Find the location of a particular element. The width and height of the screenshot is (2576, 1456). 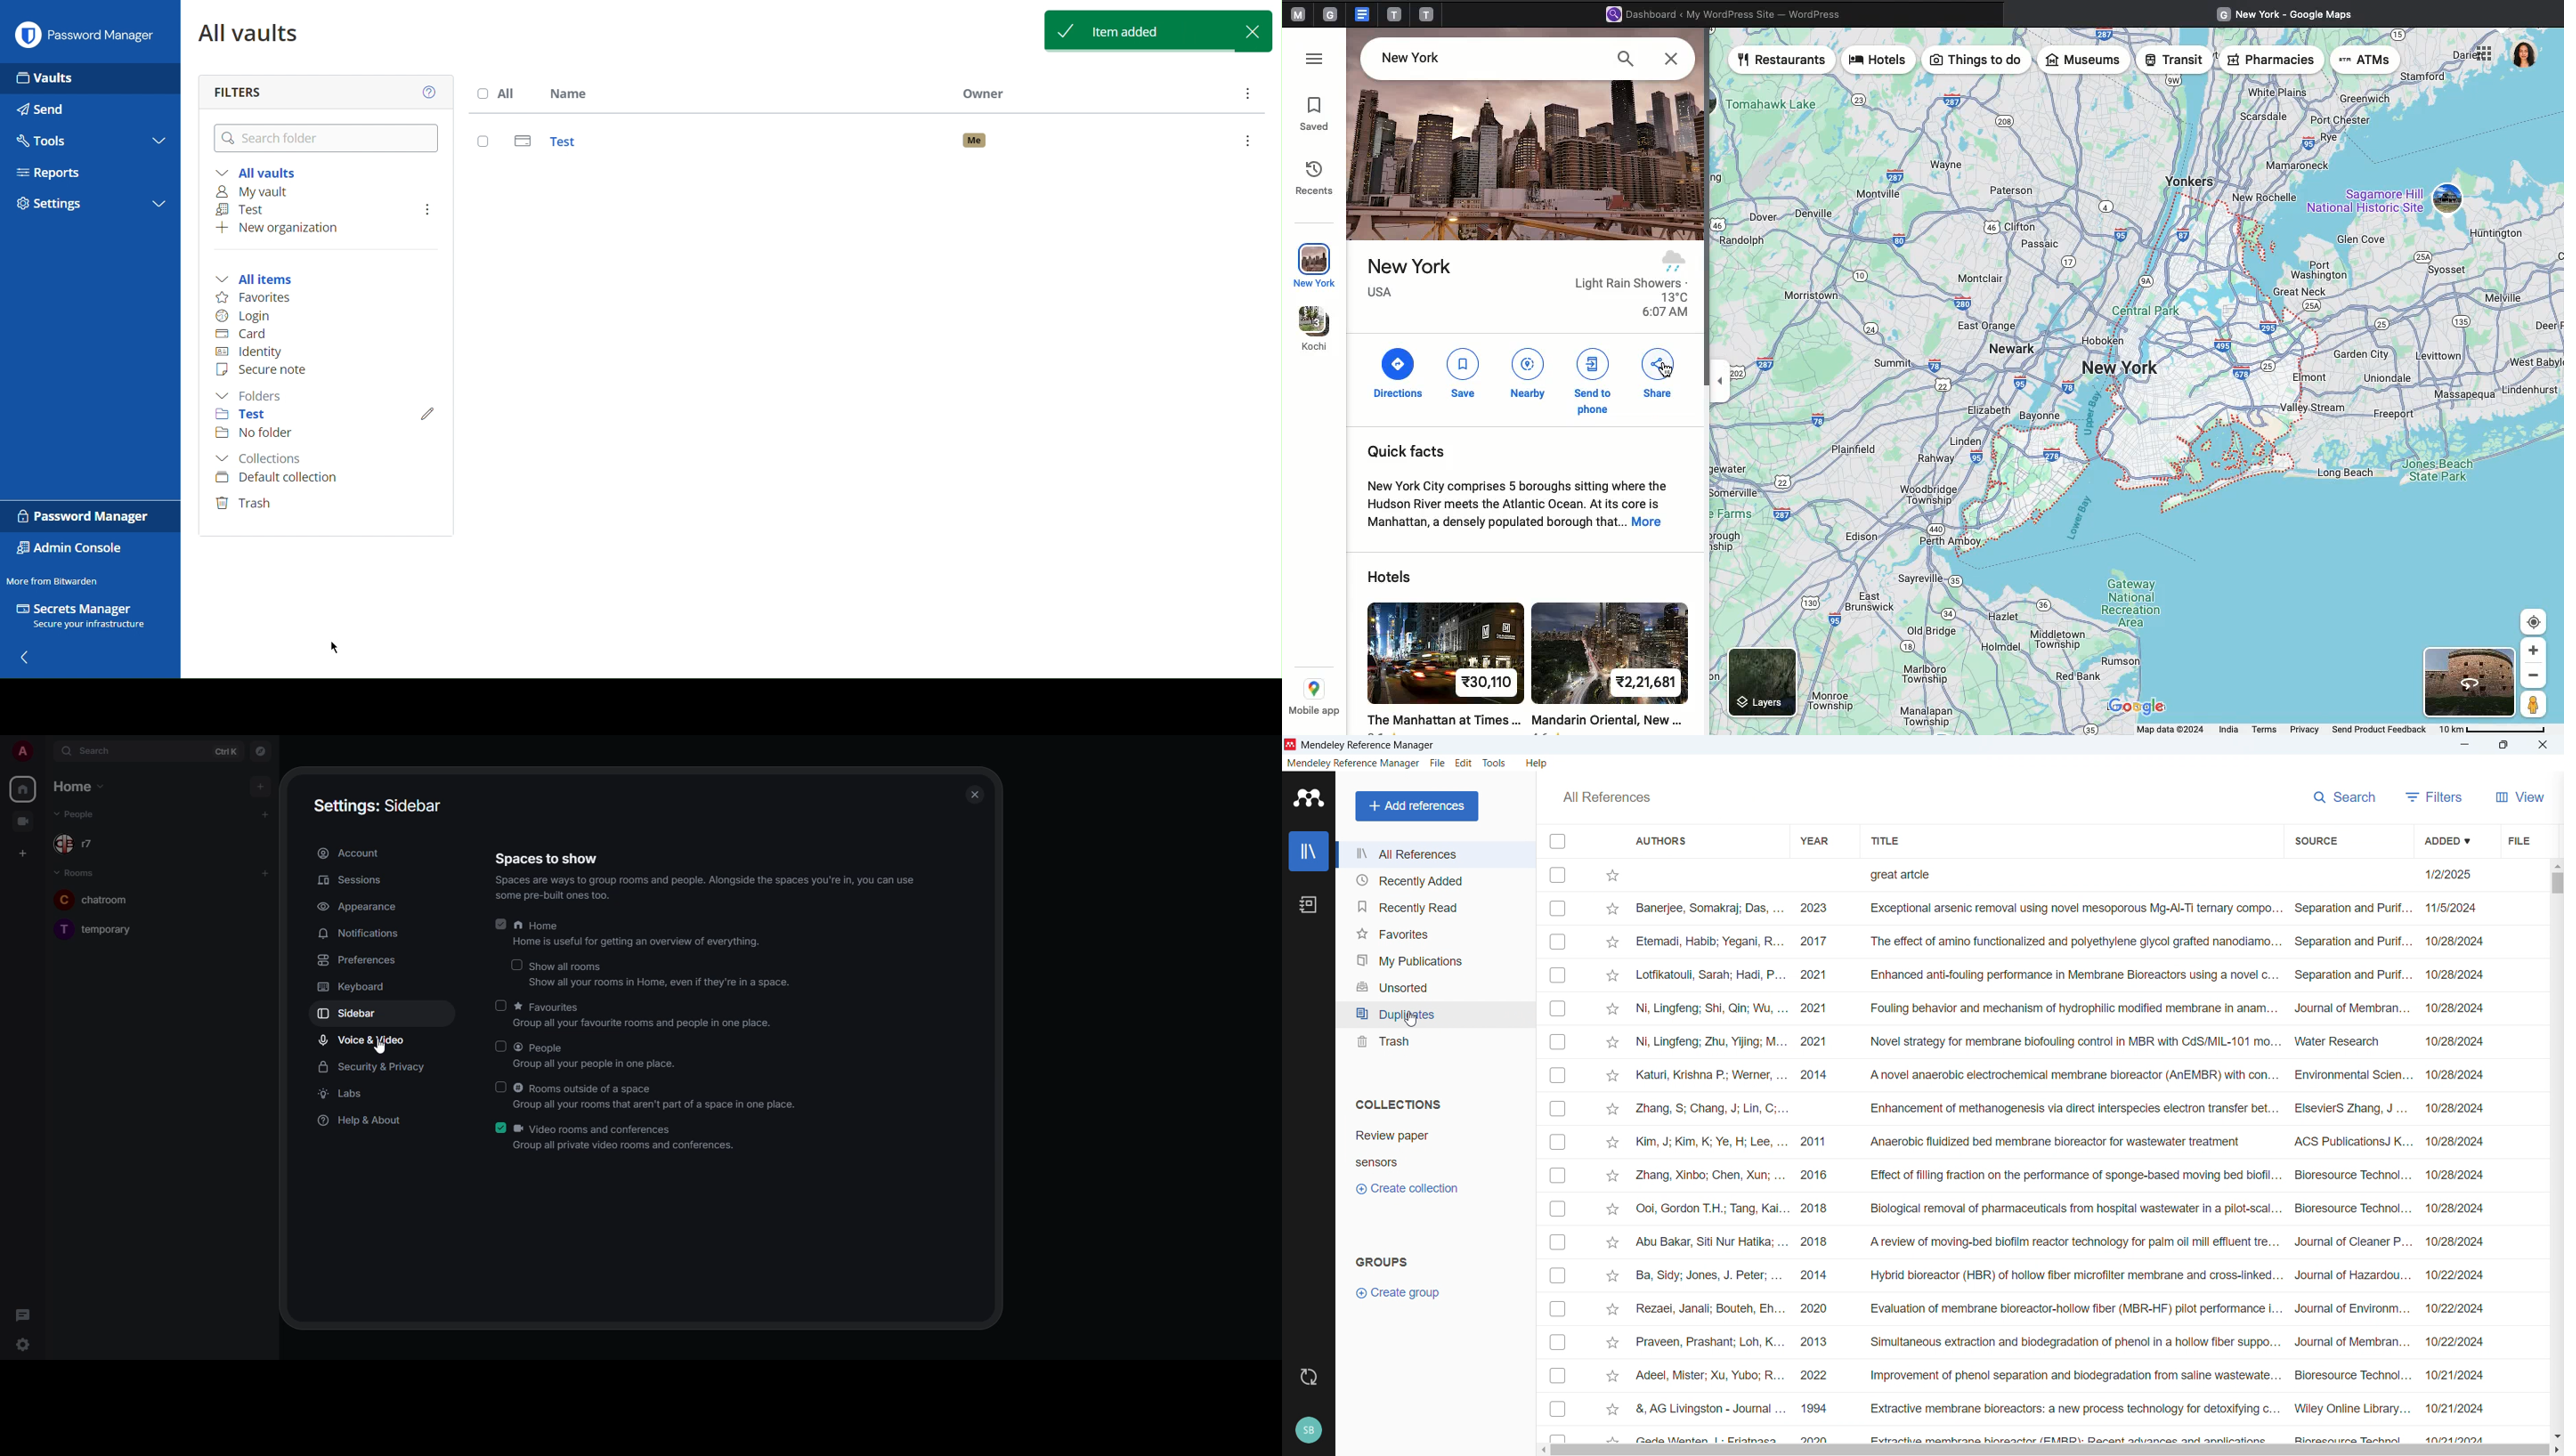

add is located at coordinates (264, 873).